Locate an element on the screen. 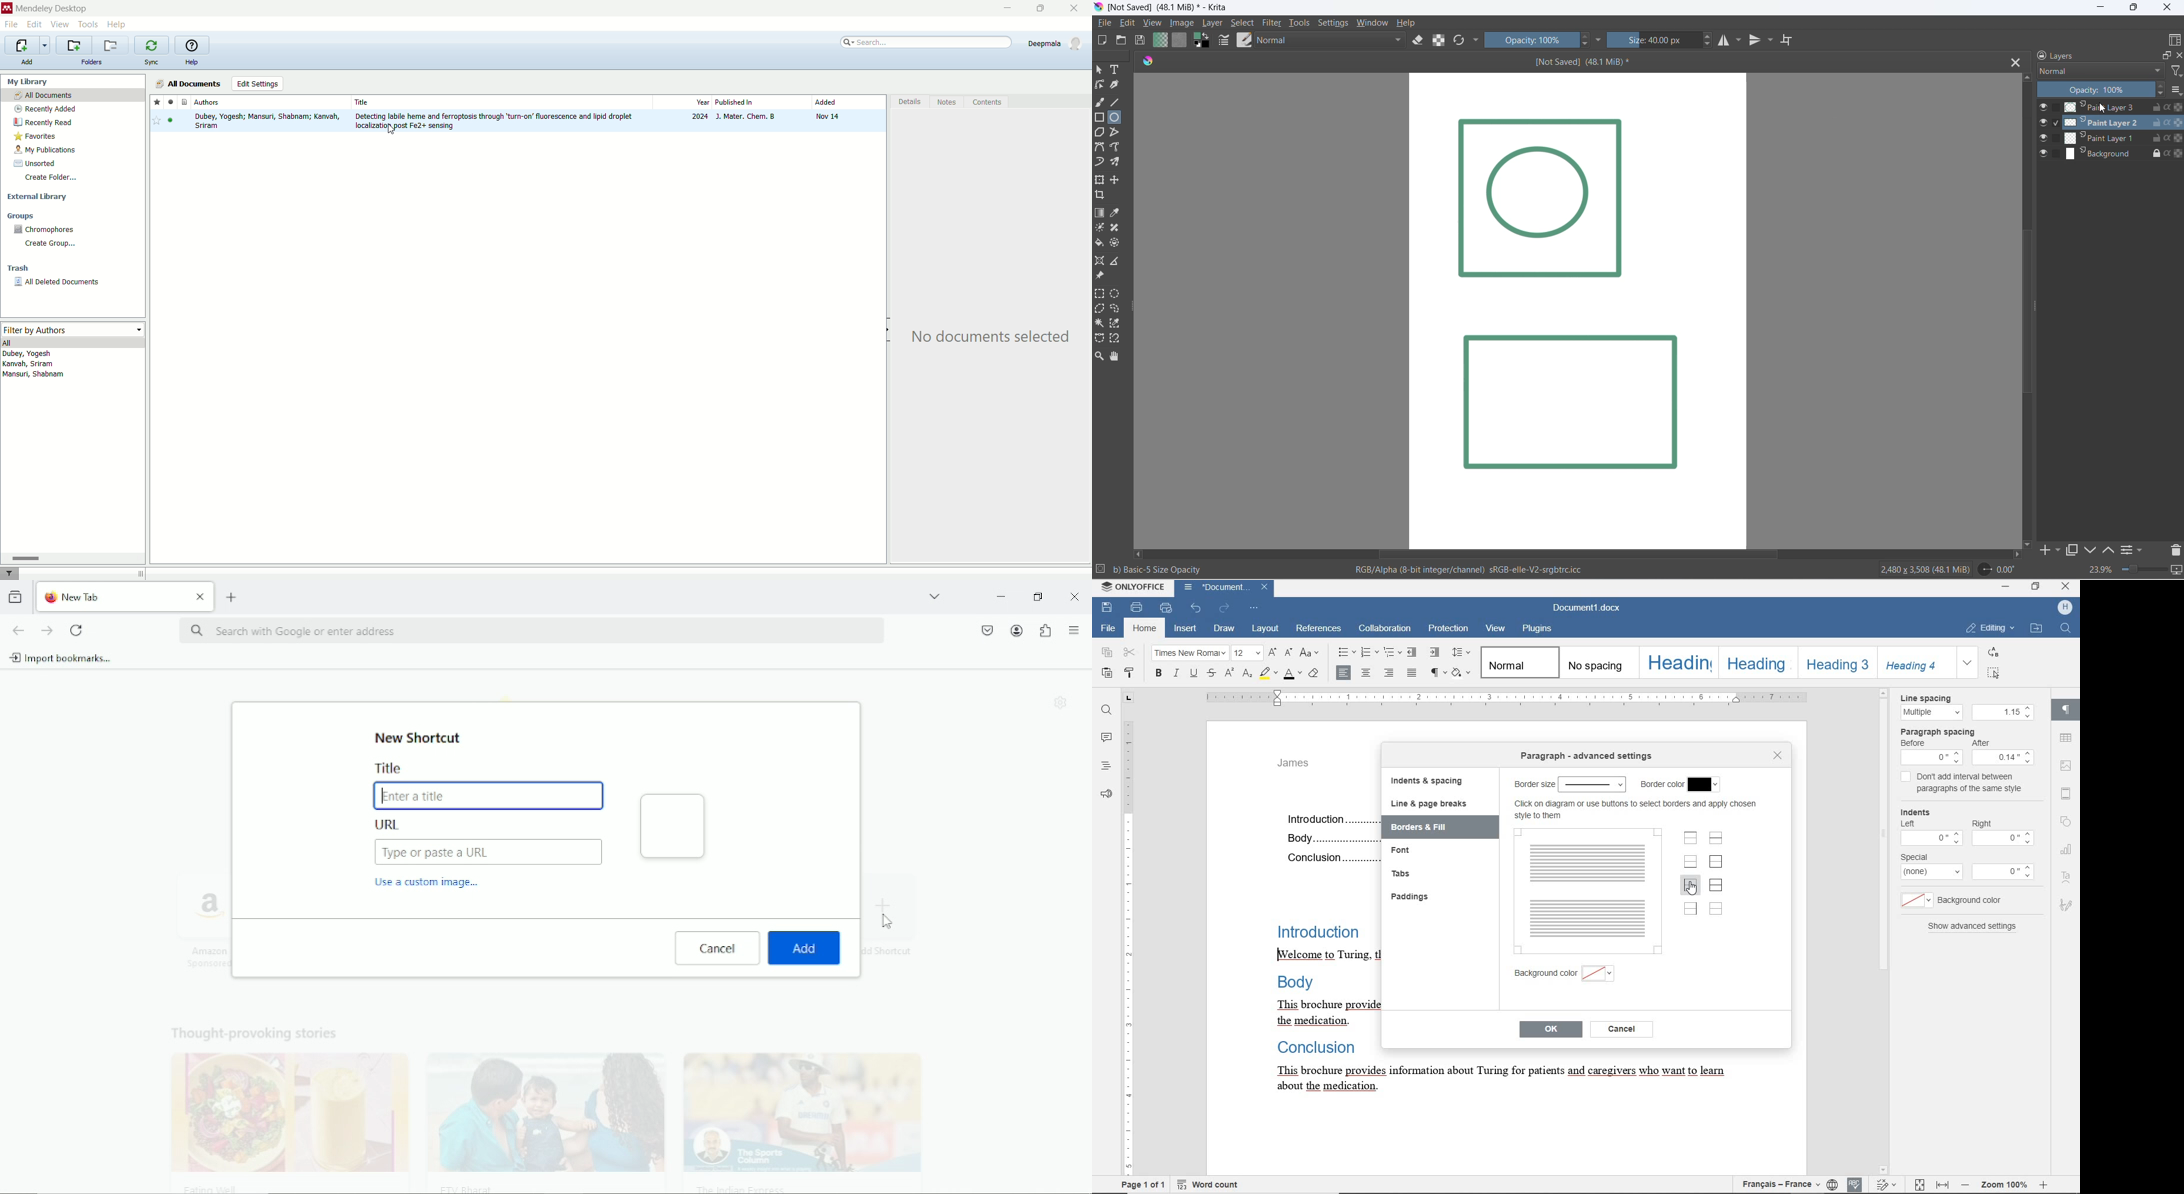  subscript is located at coordinates (1248, 675).